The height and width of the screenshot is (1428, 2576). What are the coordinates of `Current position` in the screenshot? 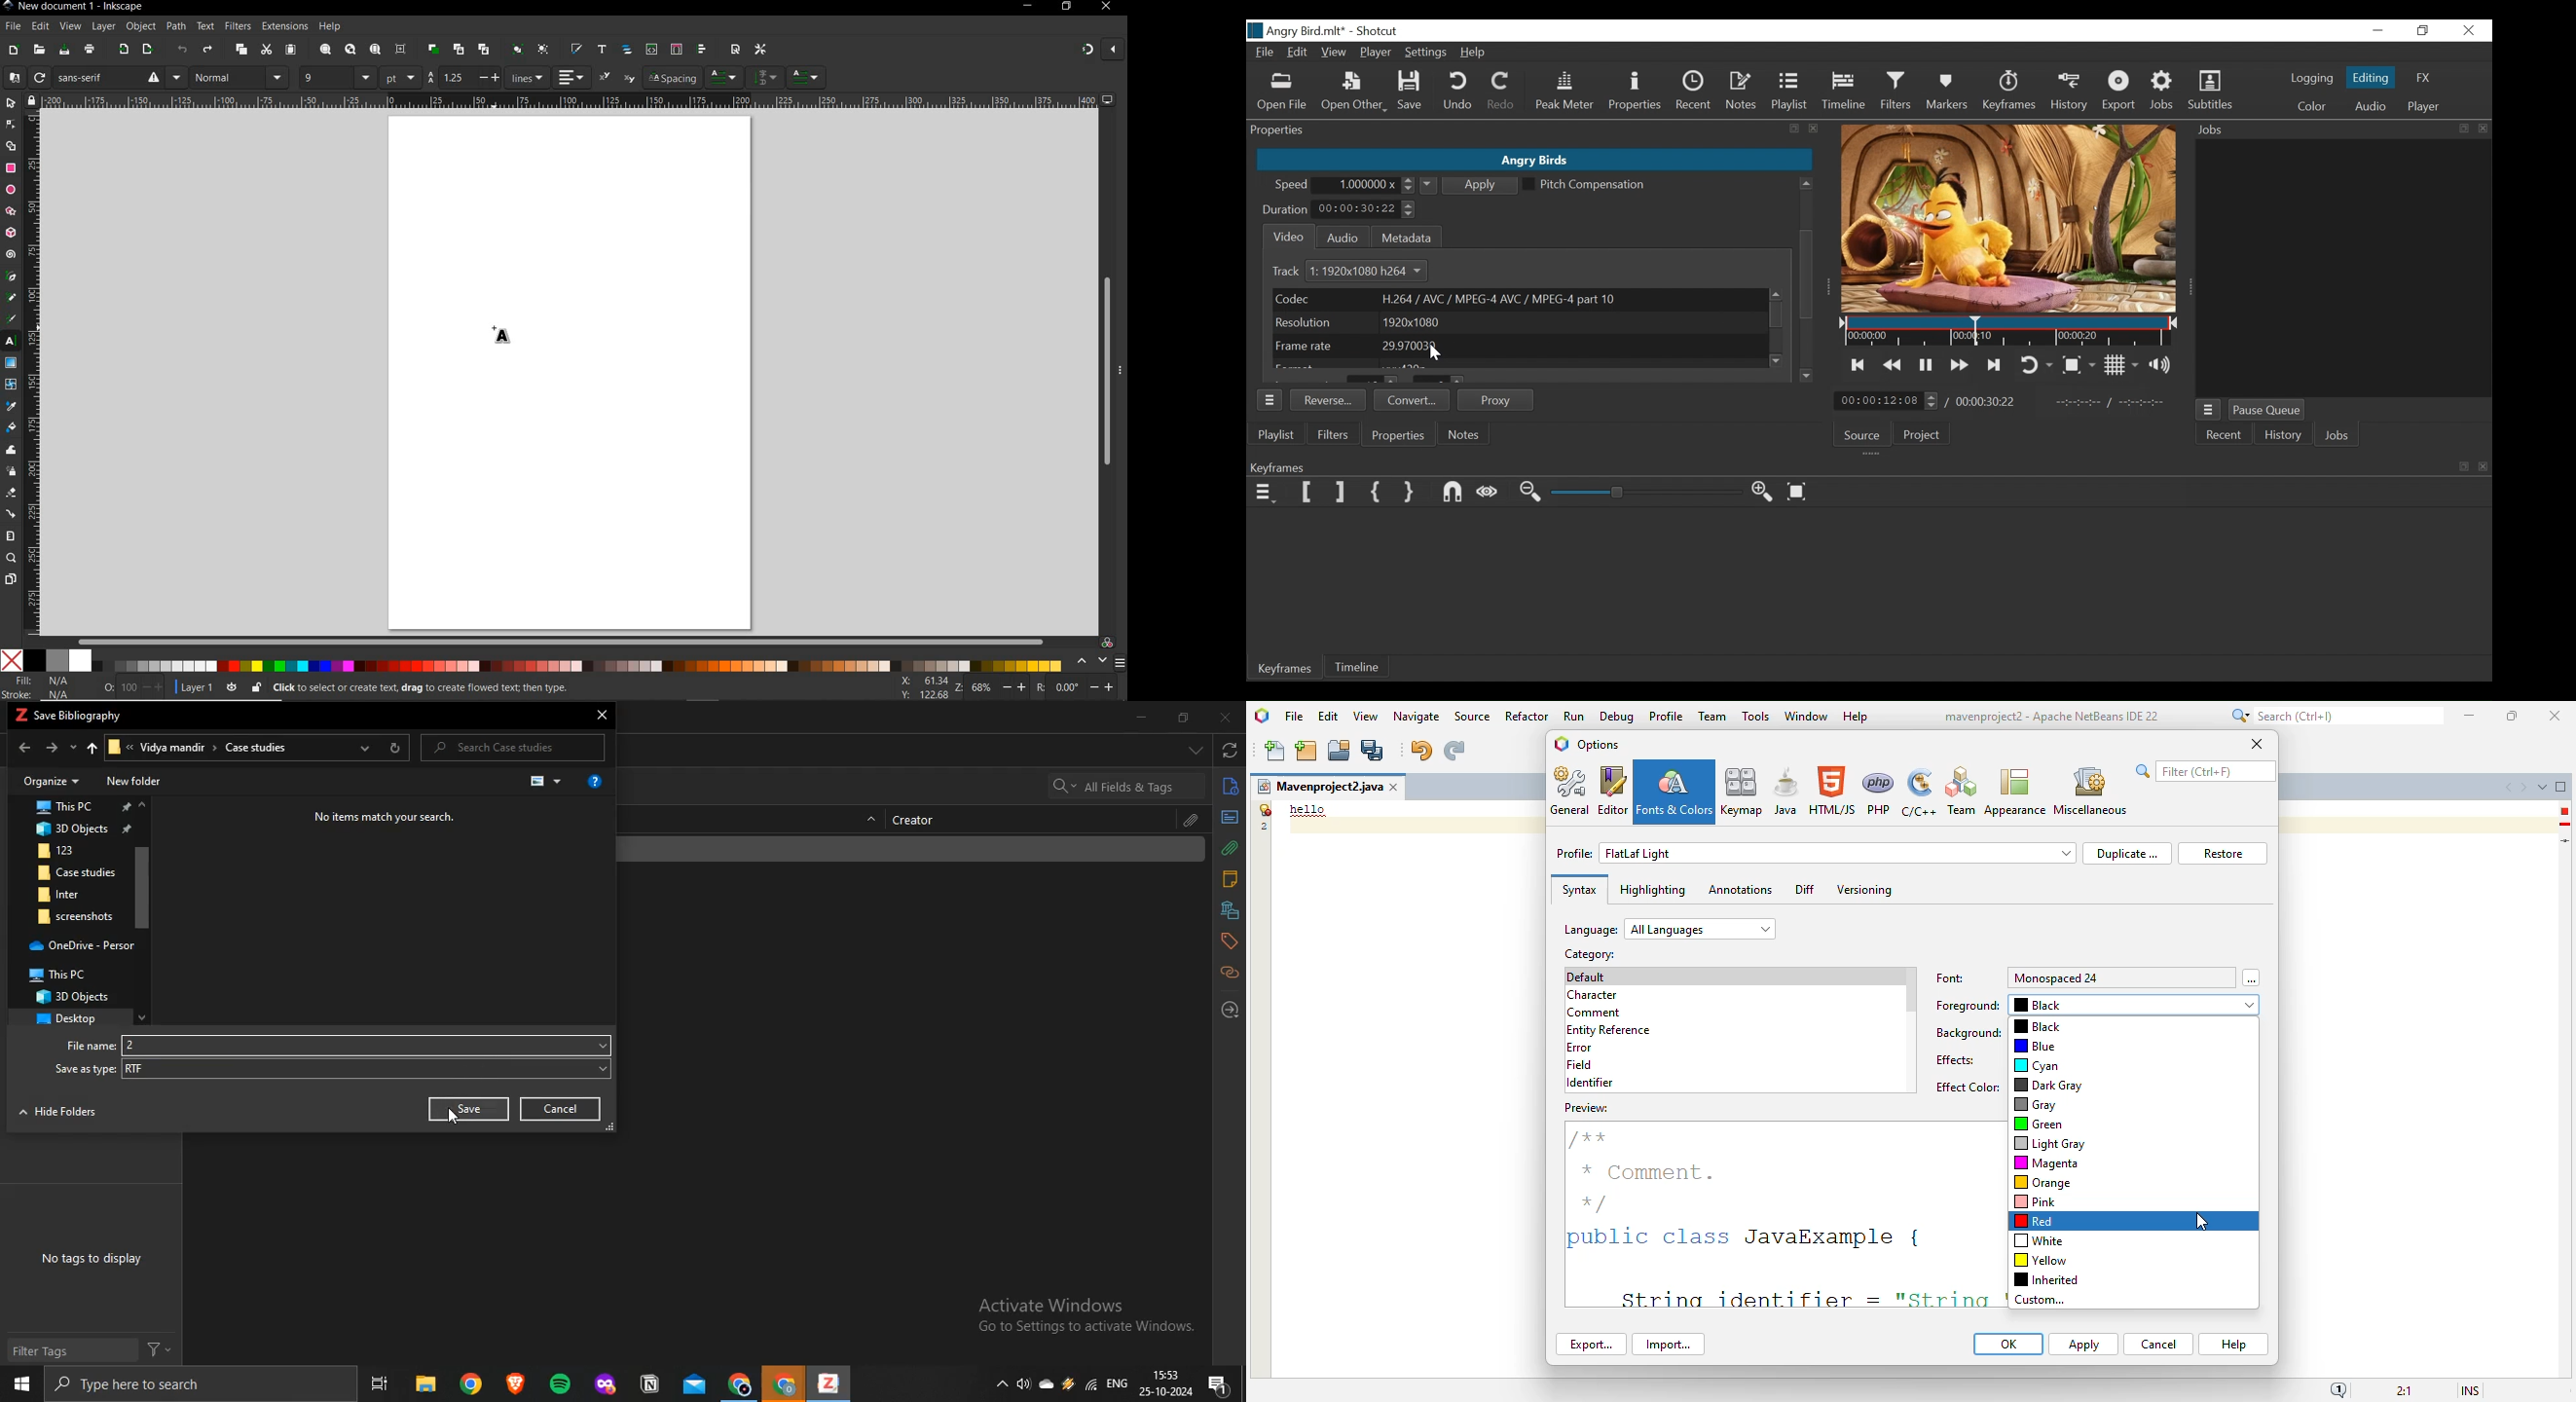 It's located at (1887, 400).